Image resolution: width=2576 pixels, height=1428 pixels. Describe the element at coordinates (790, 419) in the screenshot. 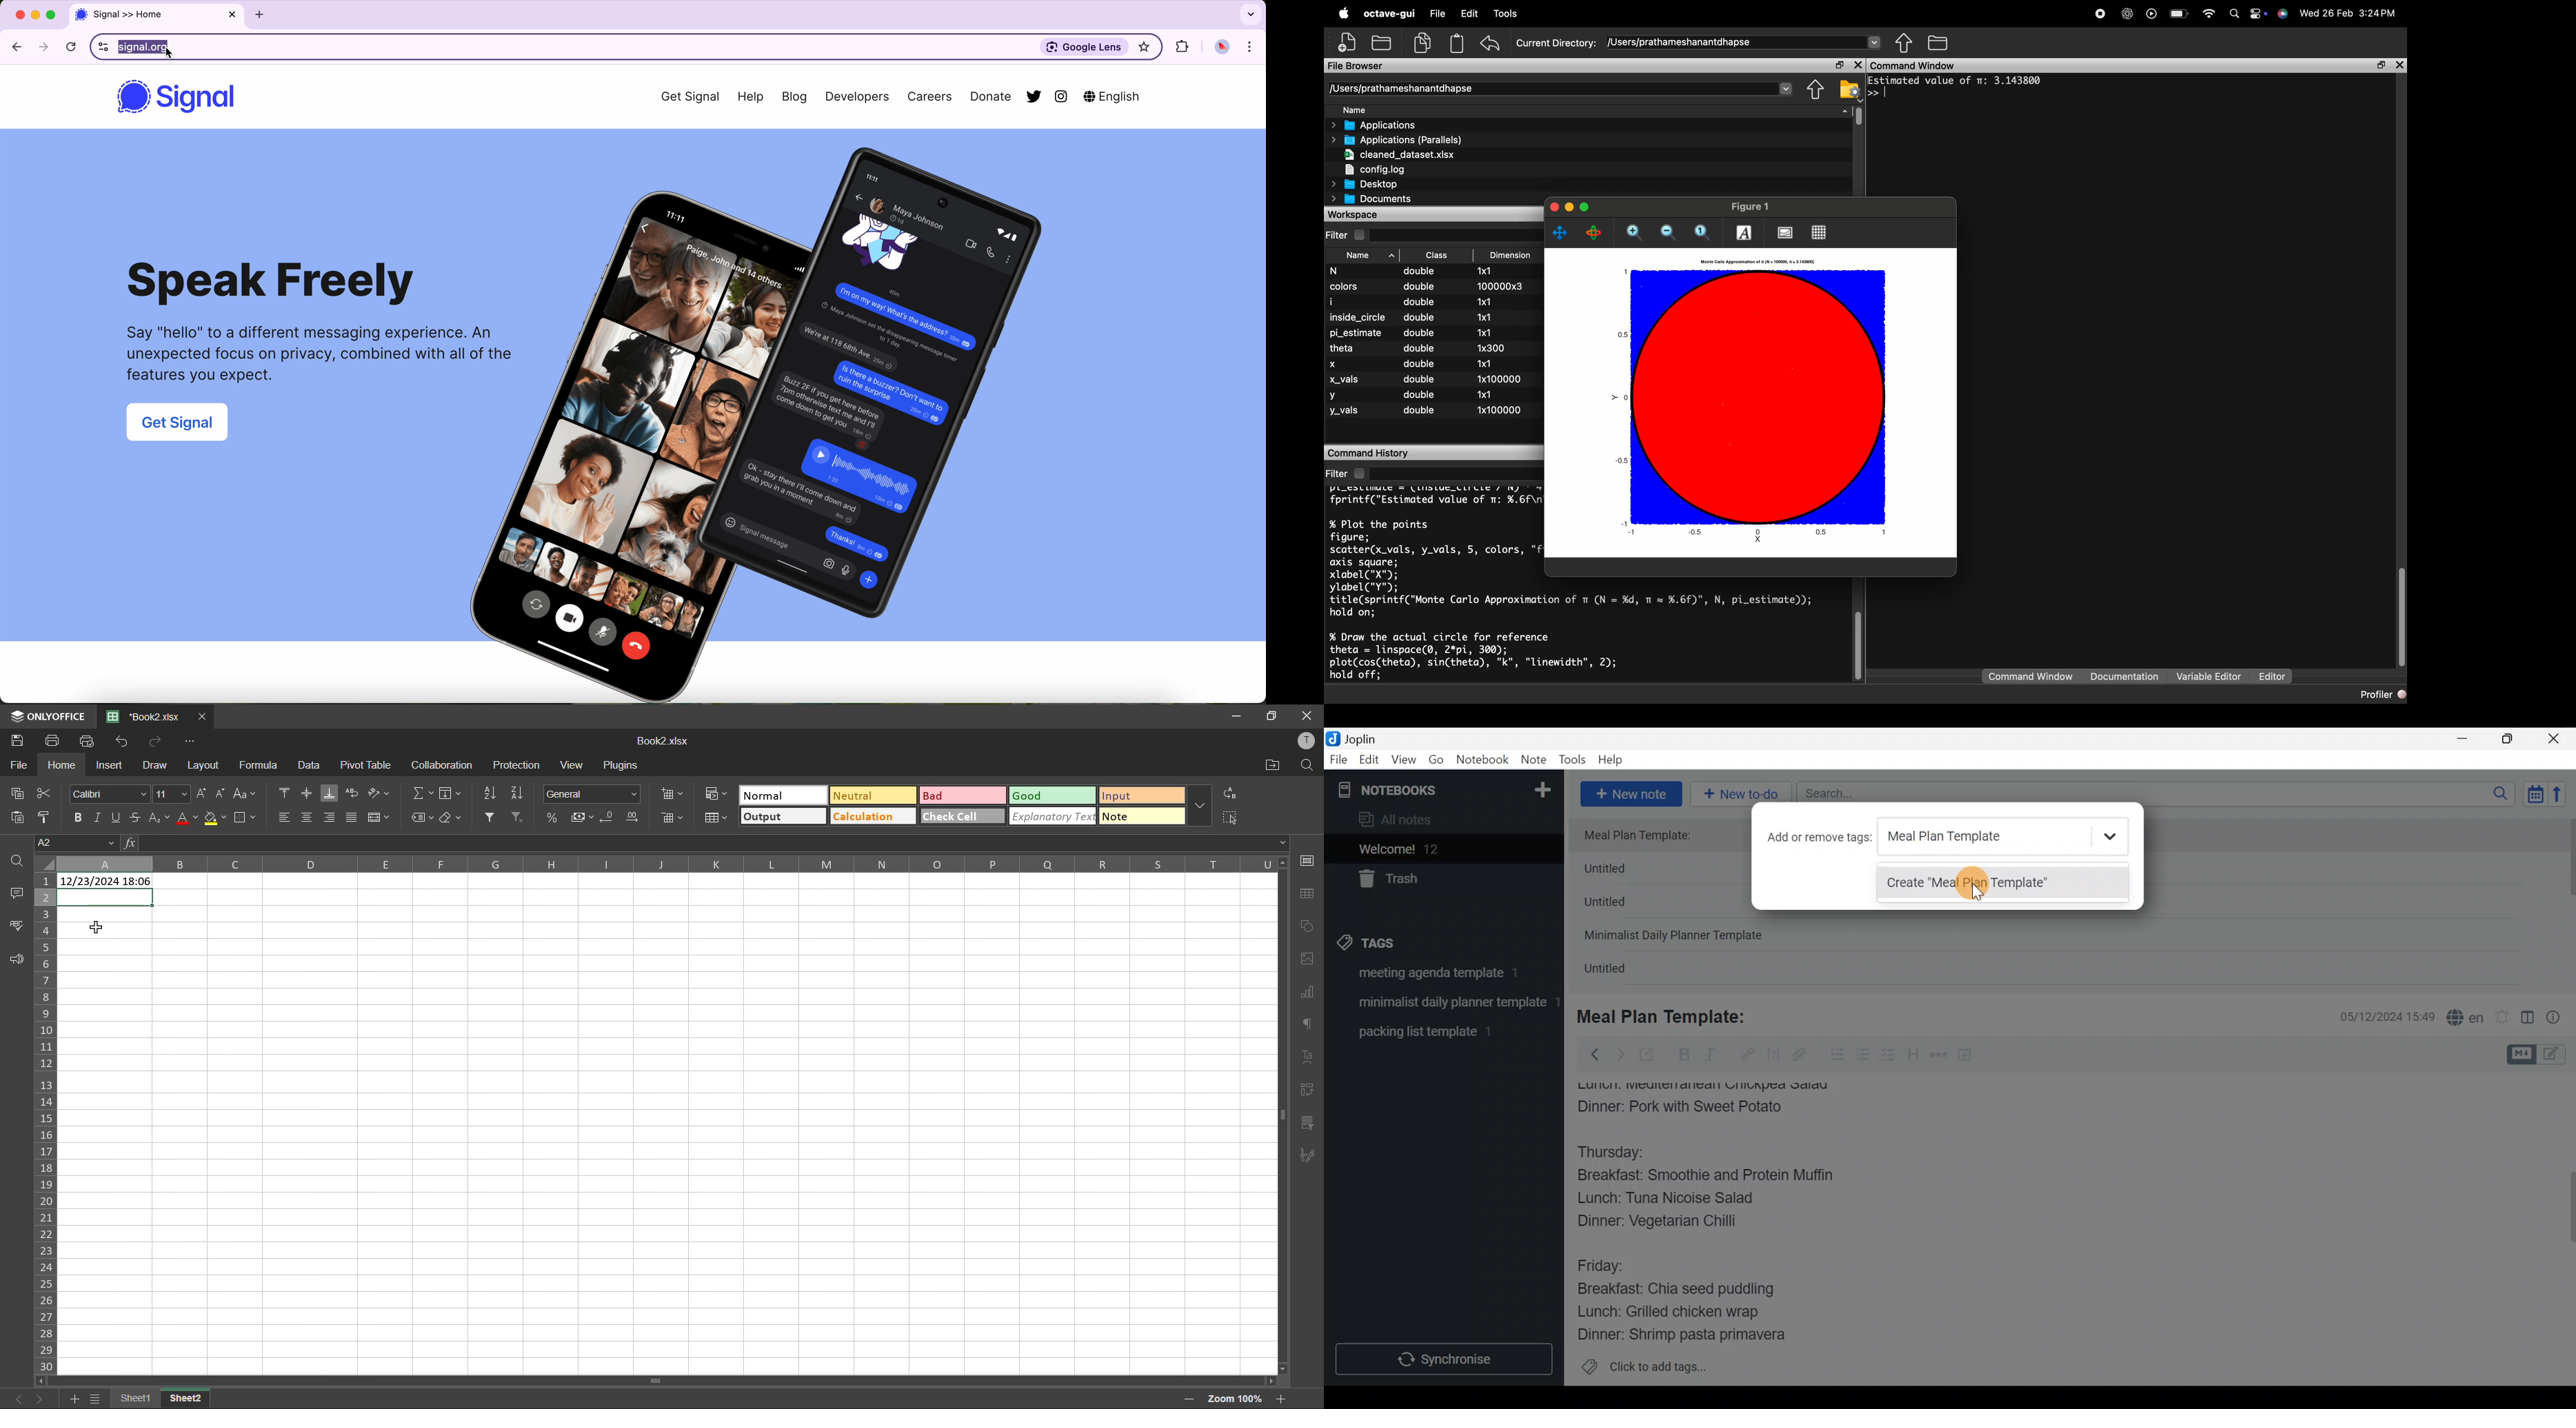

I see `phone image` at that location.